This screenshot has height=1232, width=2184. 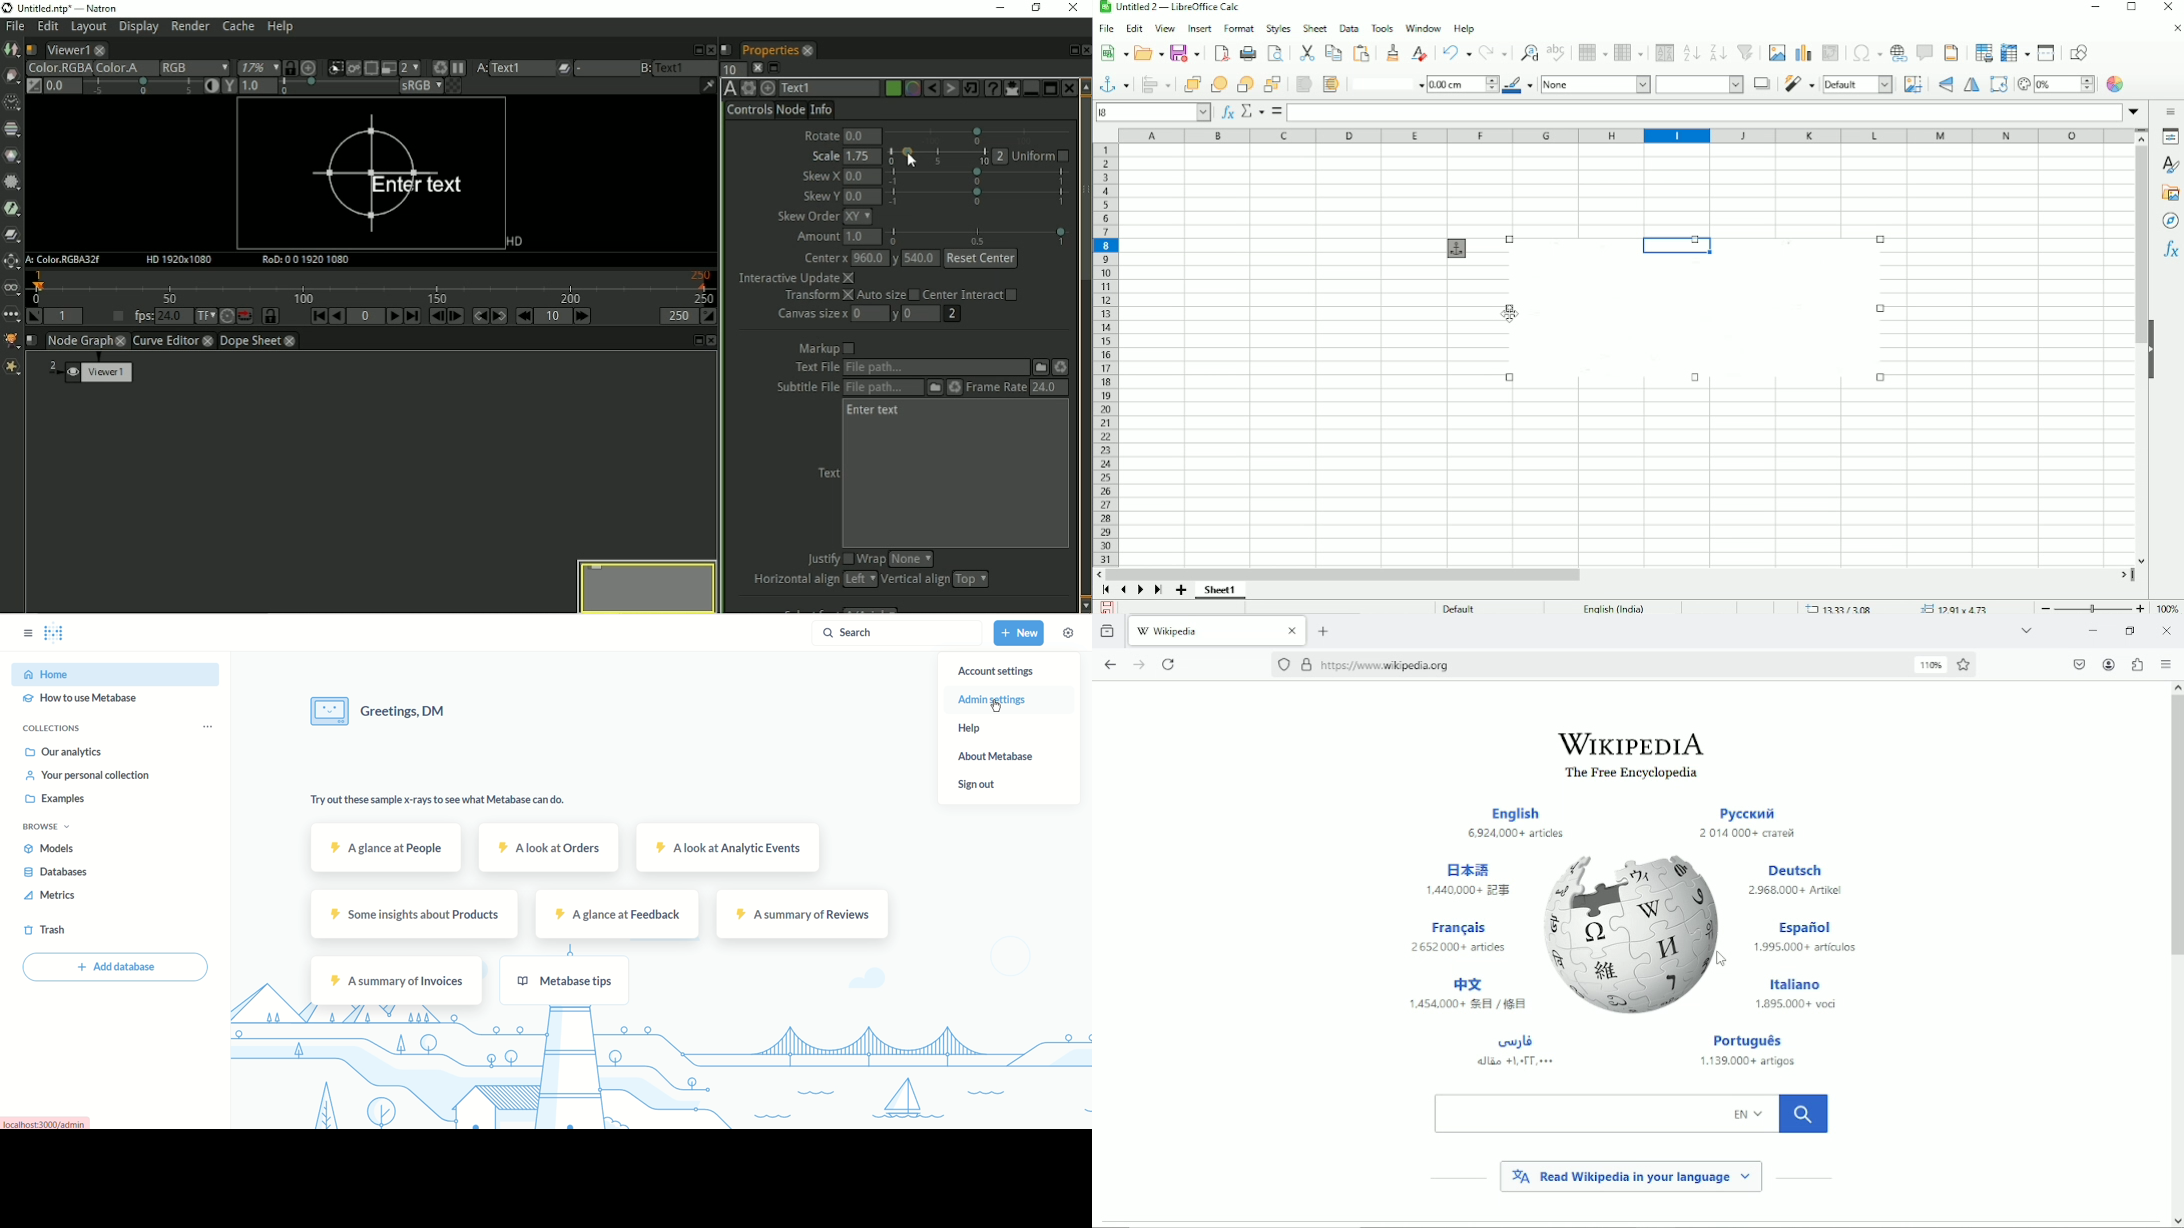 I want to click on Close document, so click(x=2172, y=28).